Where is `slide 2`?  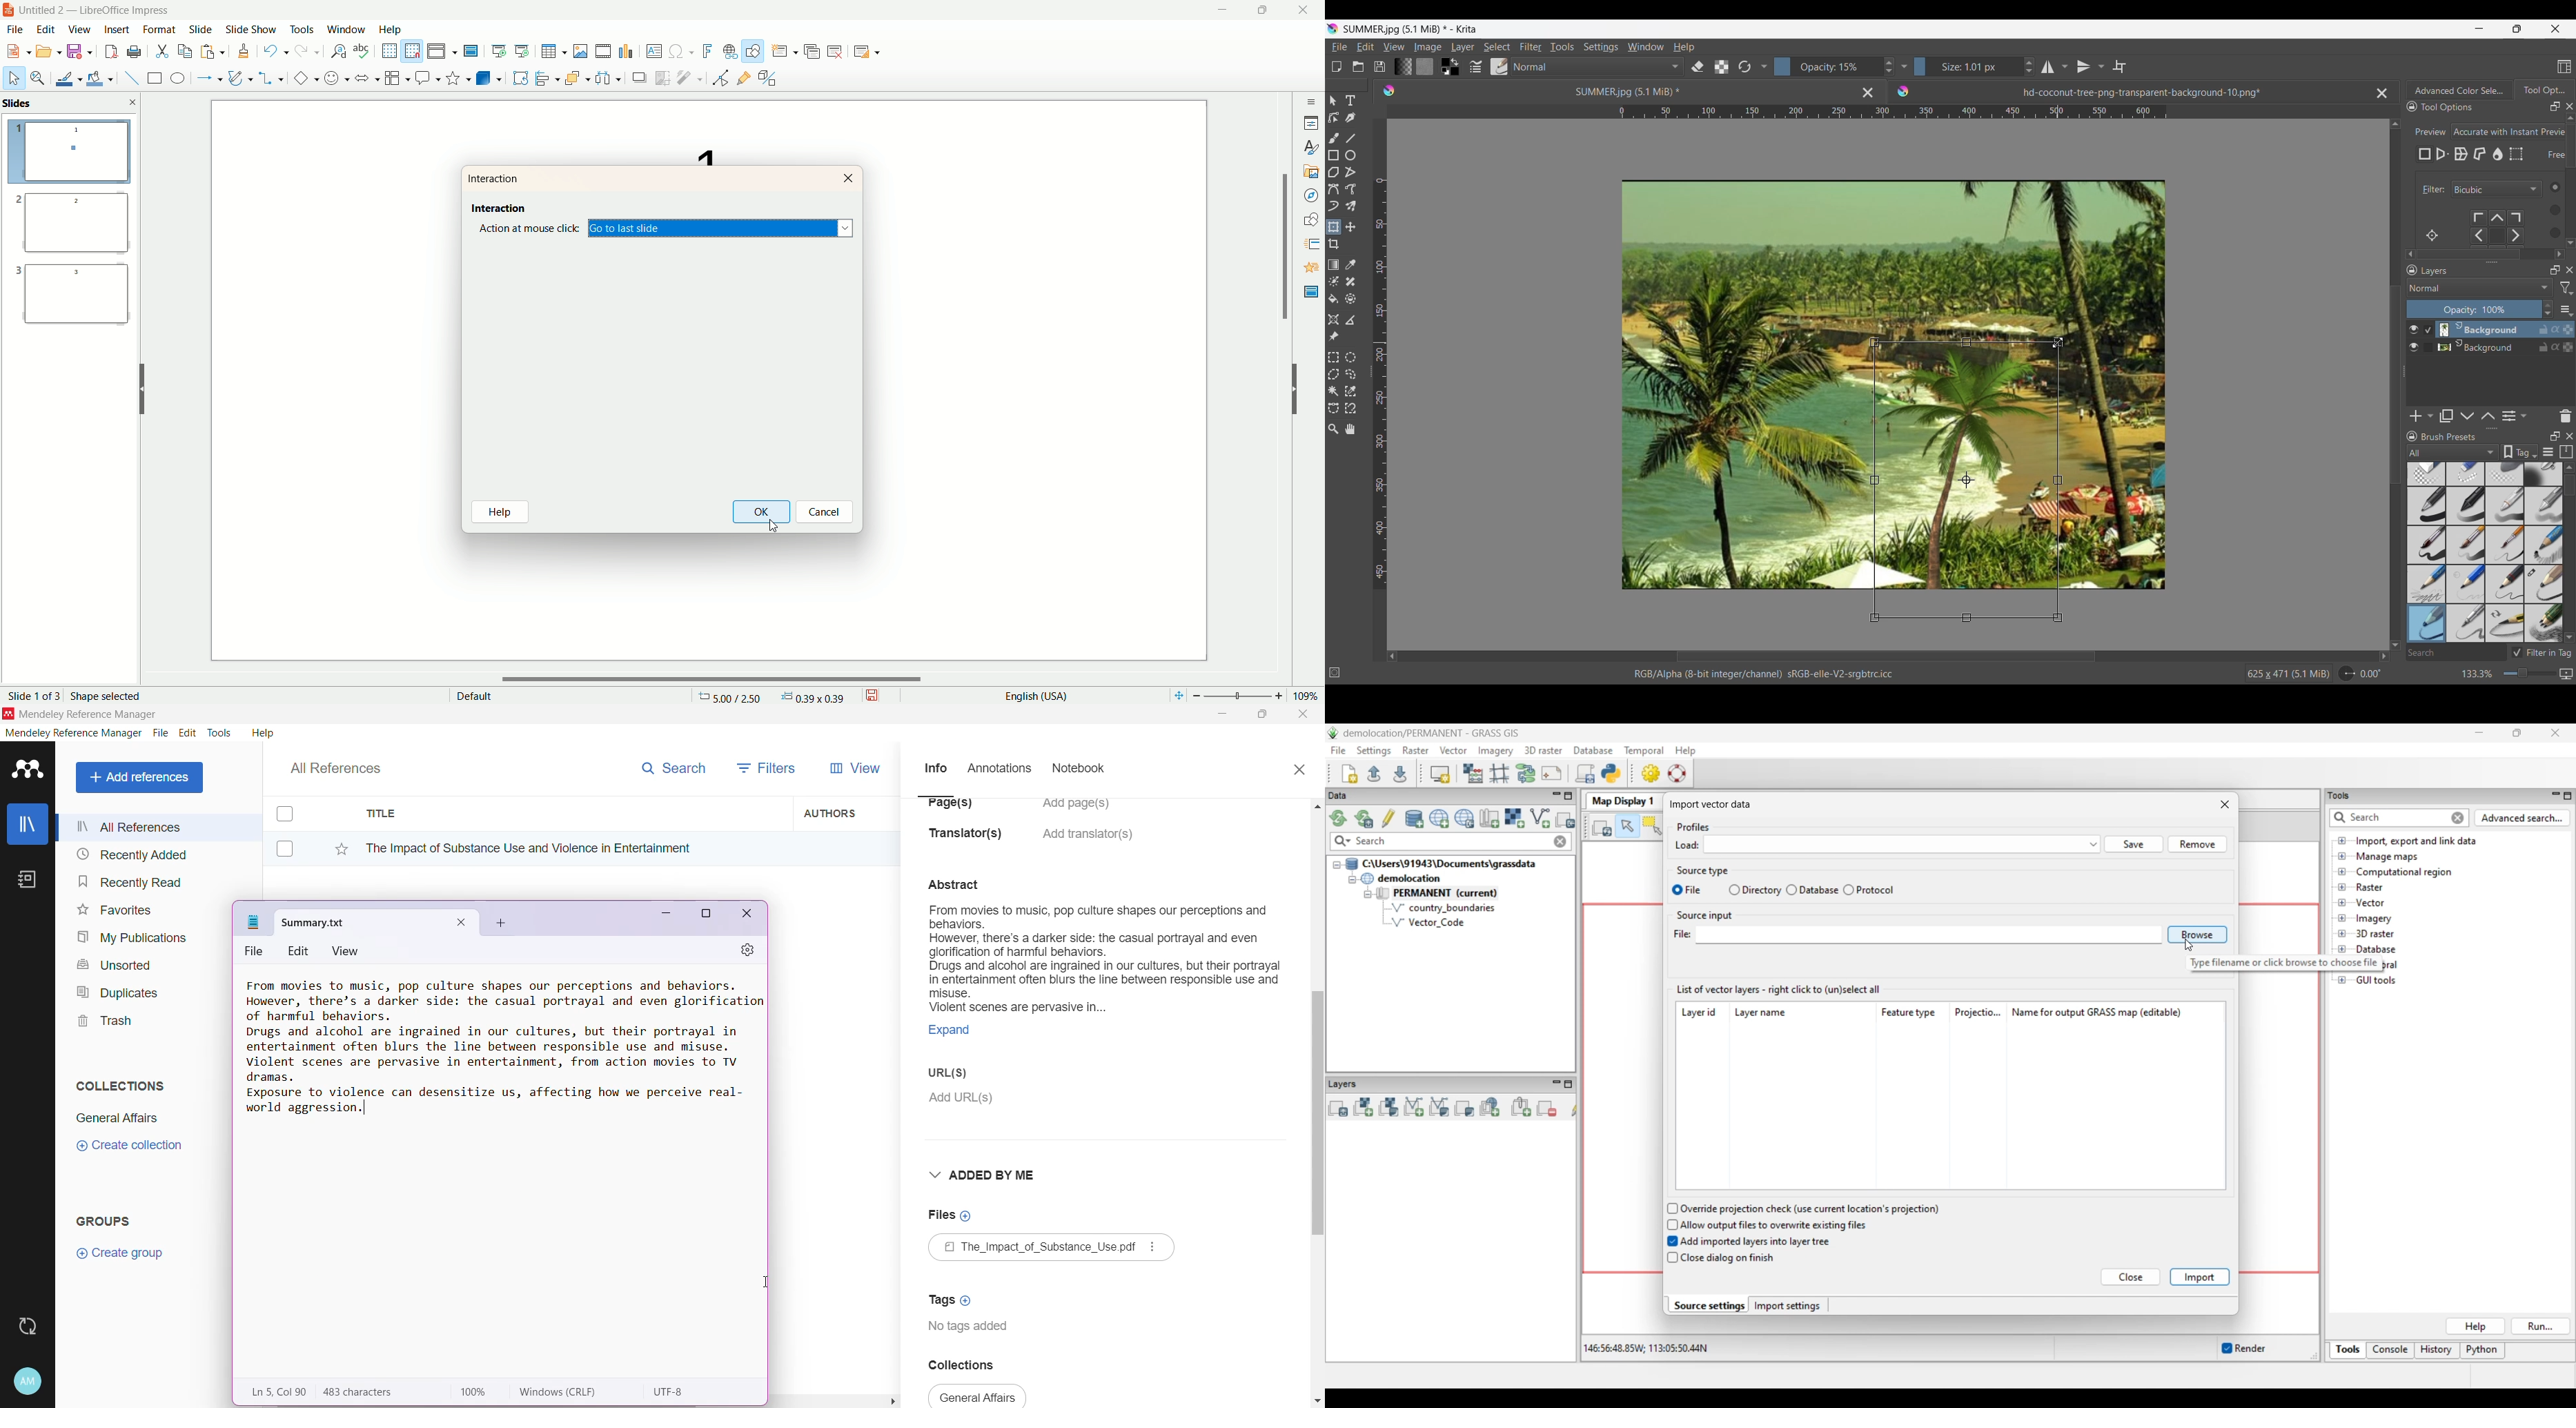 slide 2 is located at coordinates (69, 226).